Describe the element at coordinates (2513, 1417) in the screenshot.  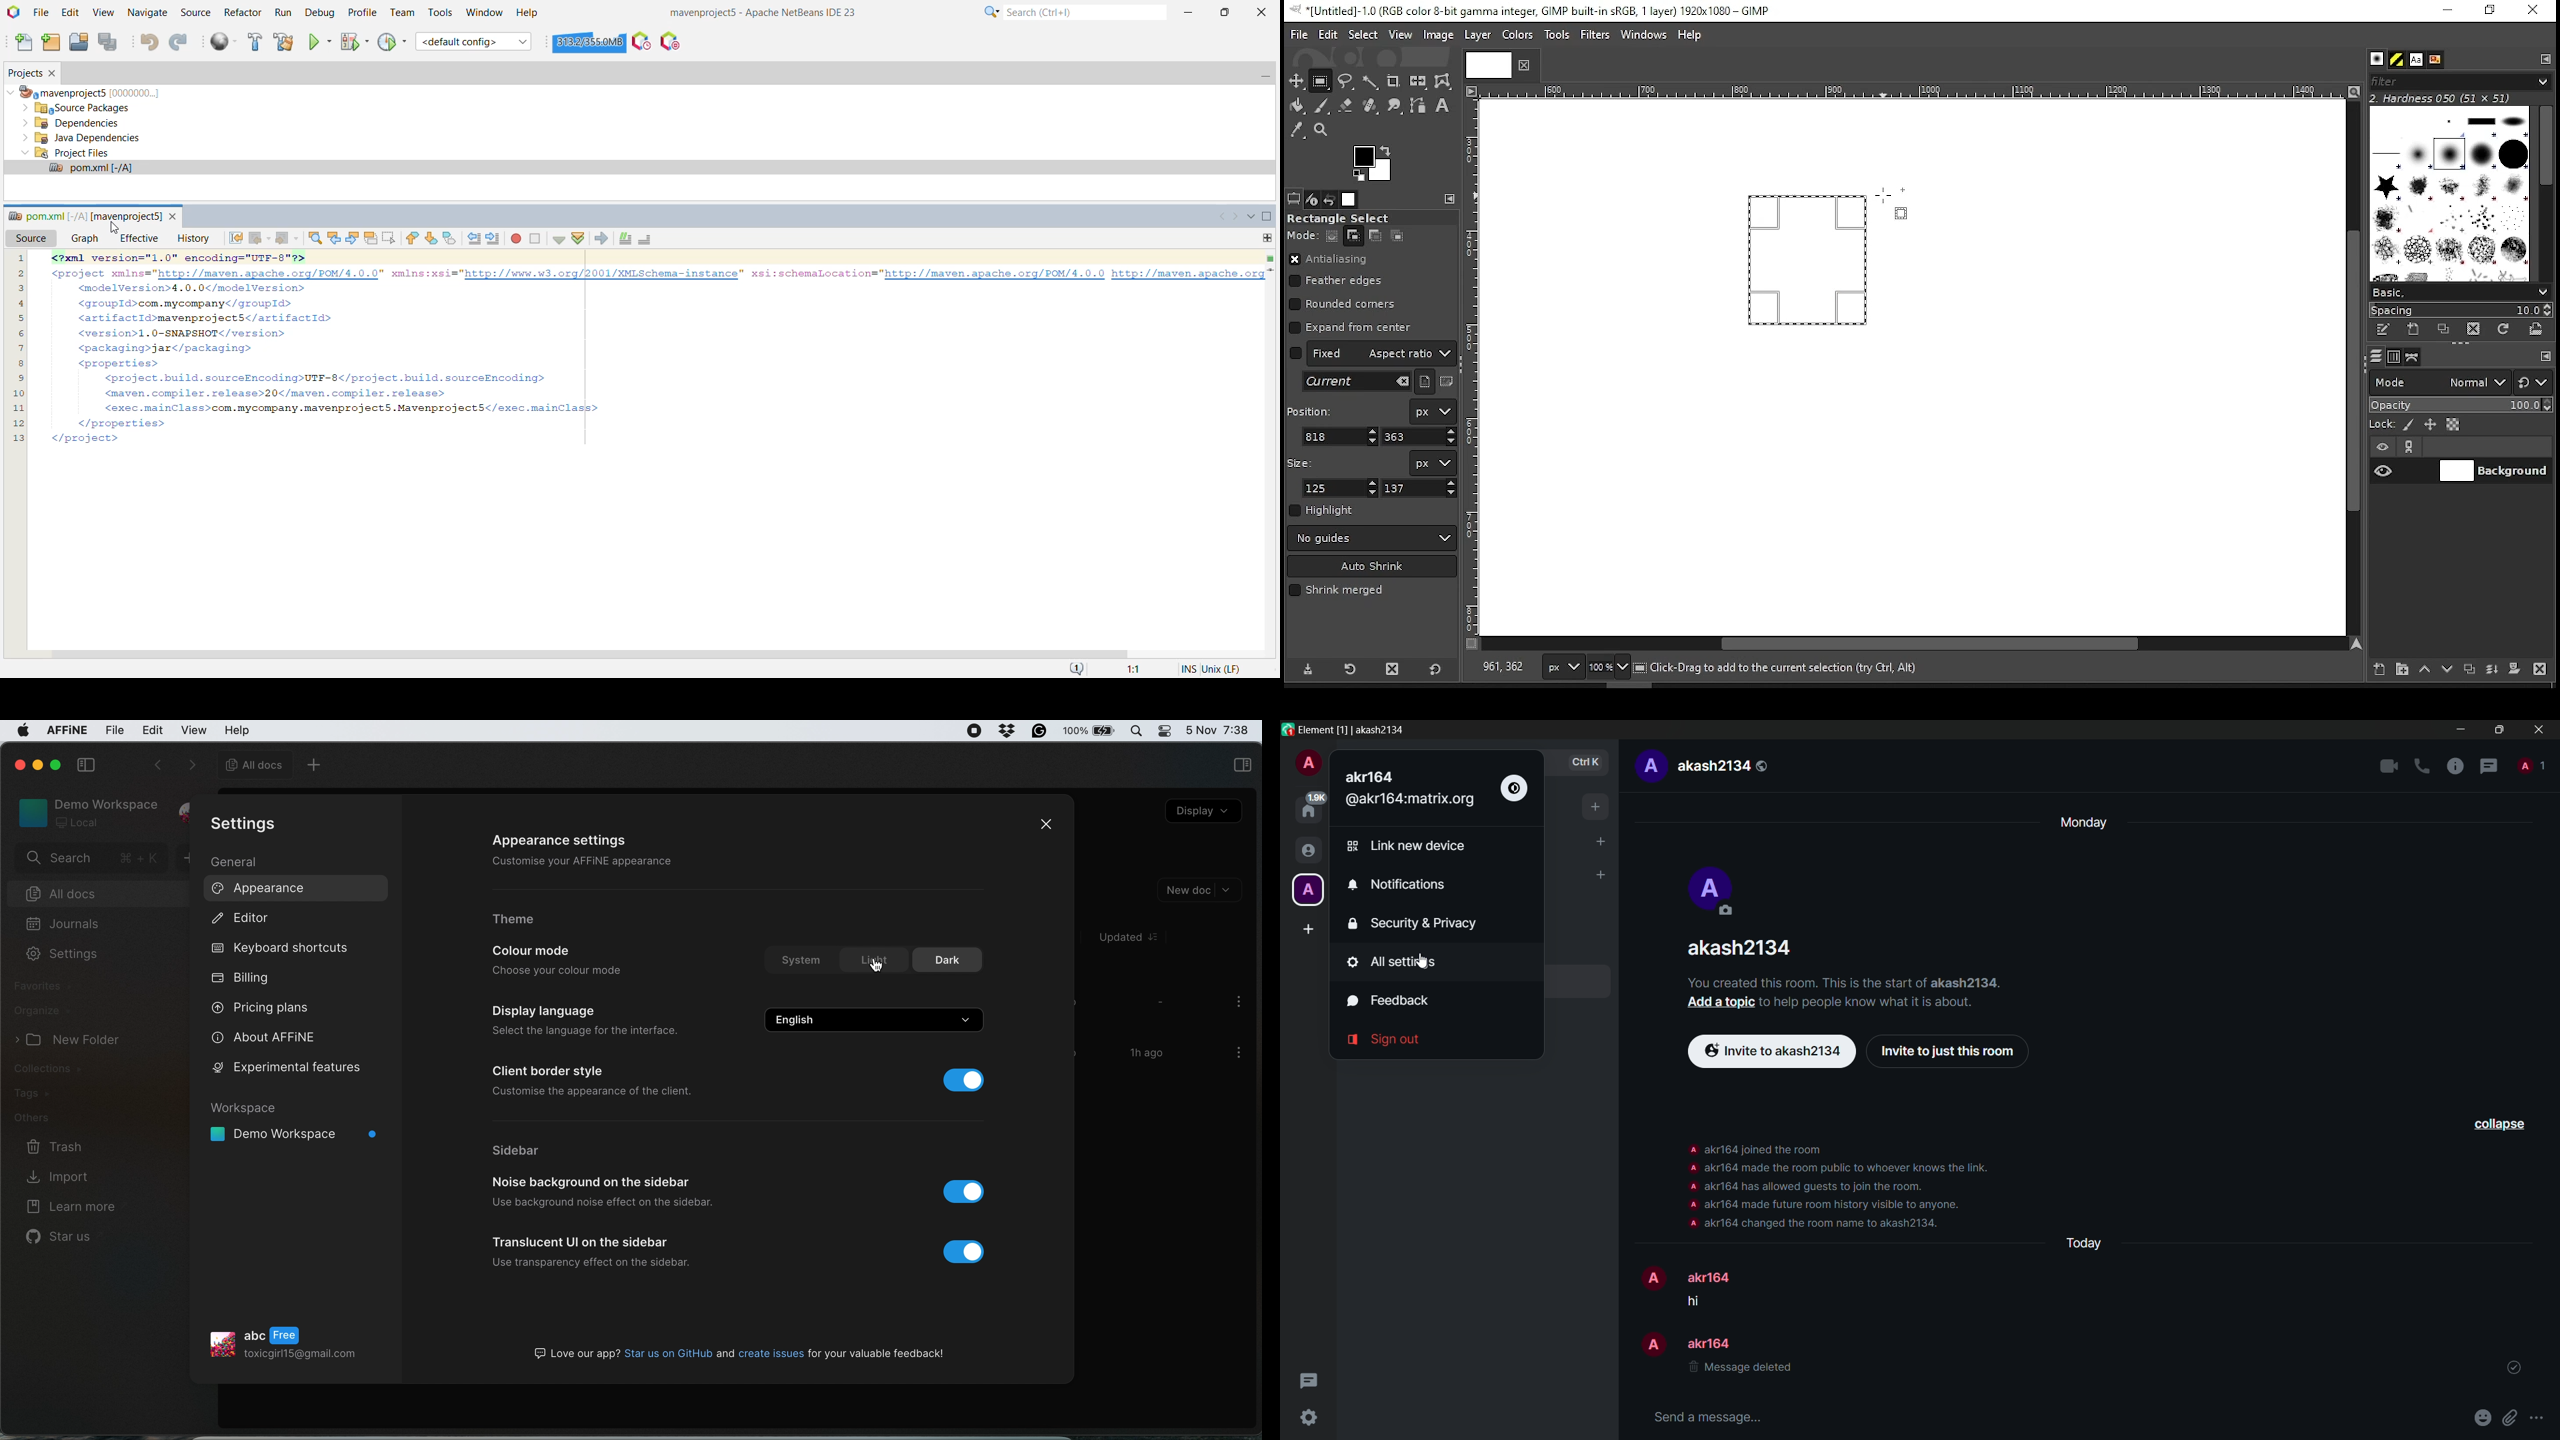
I see `attach` at that location.